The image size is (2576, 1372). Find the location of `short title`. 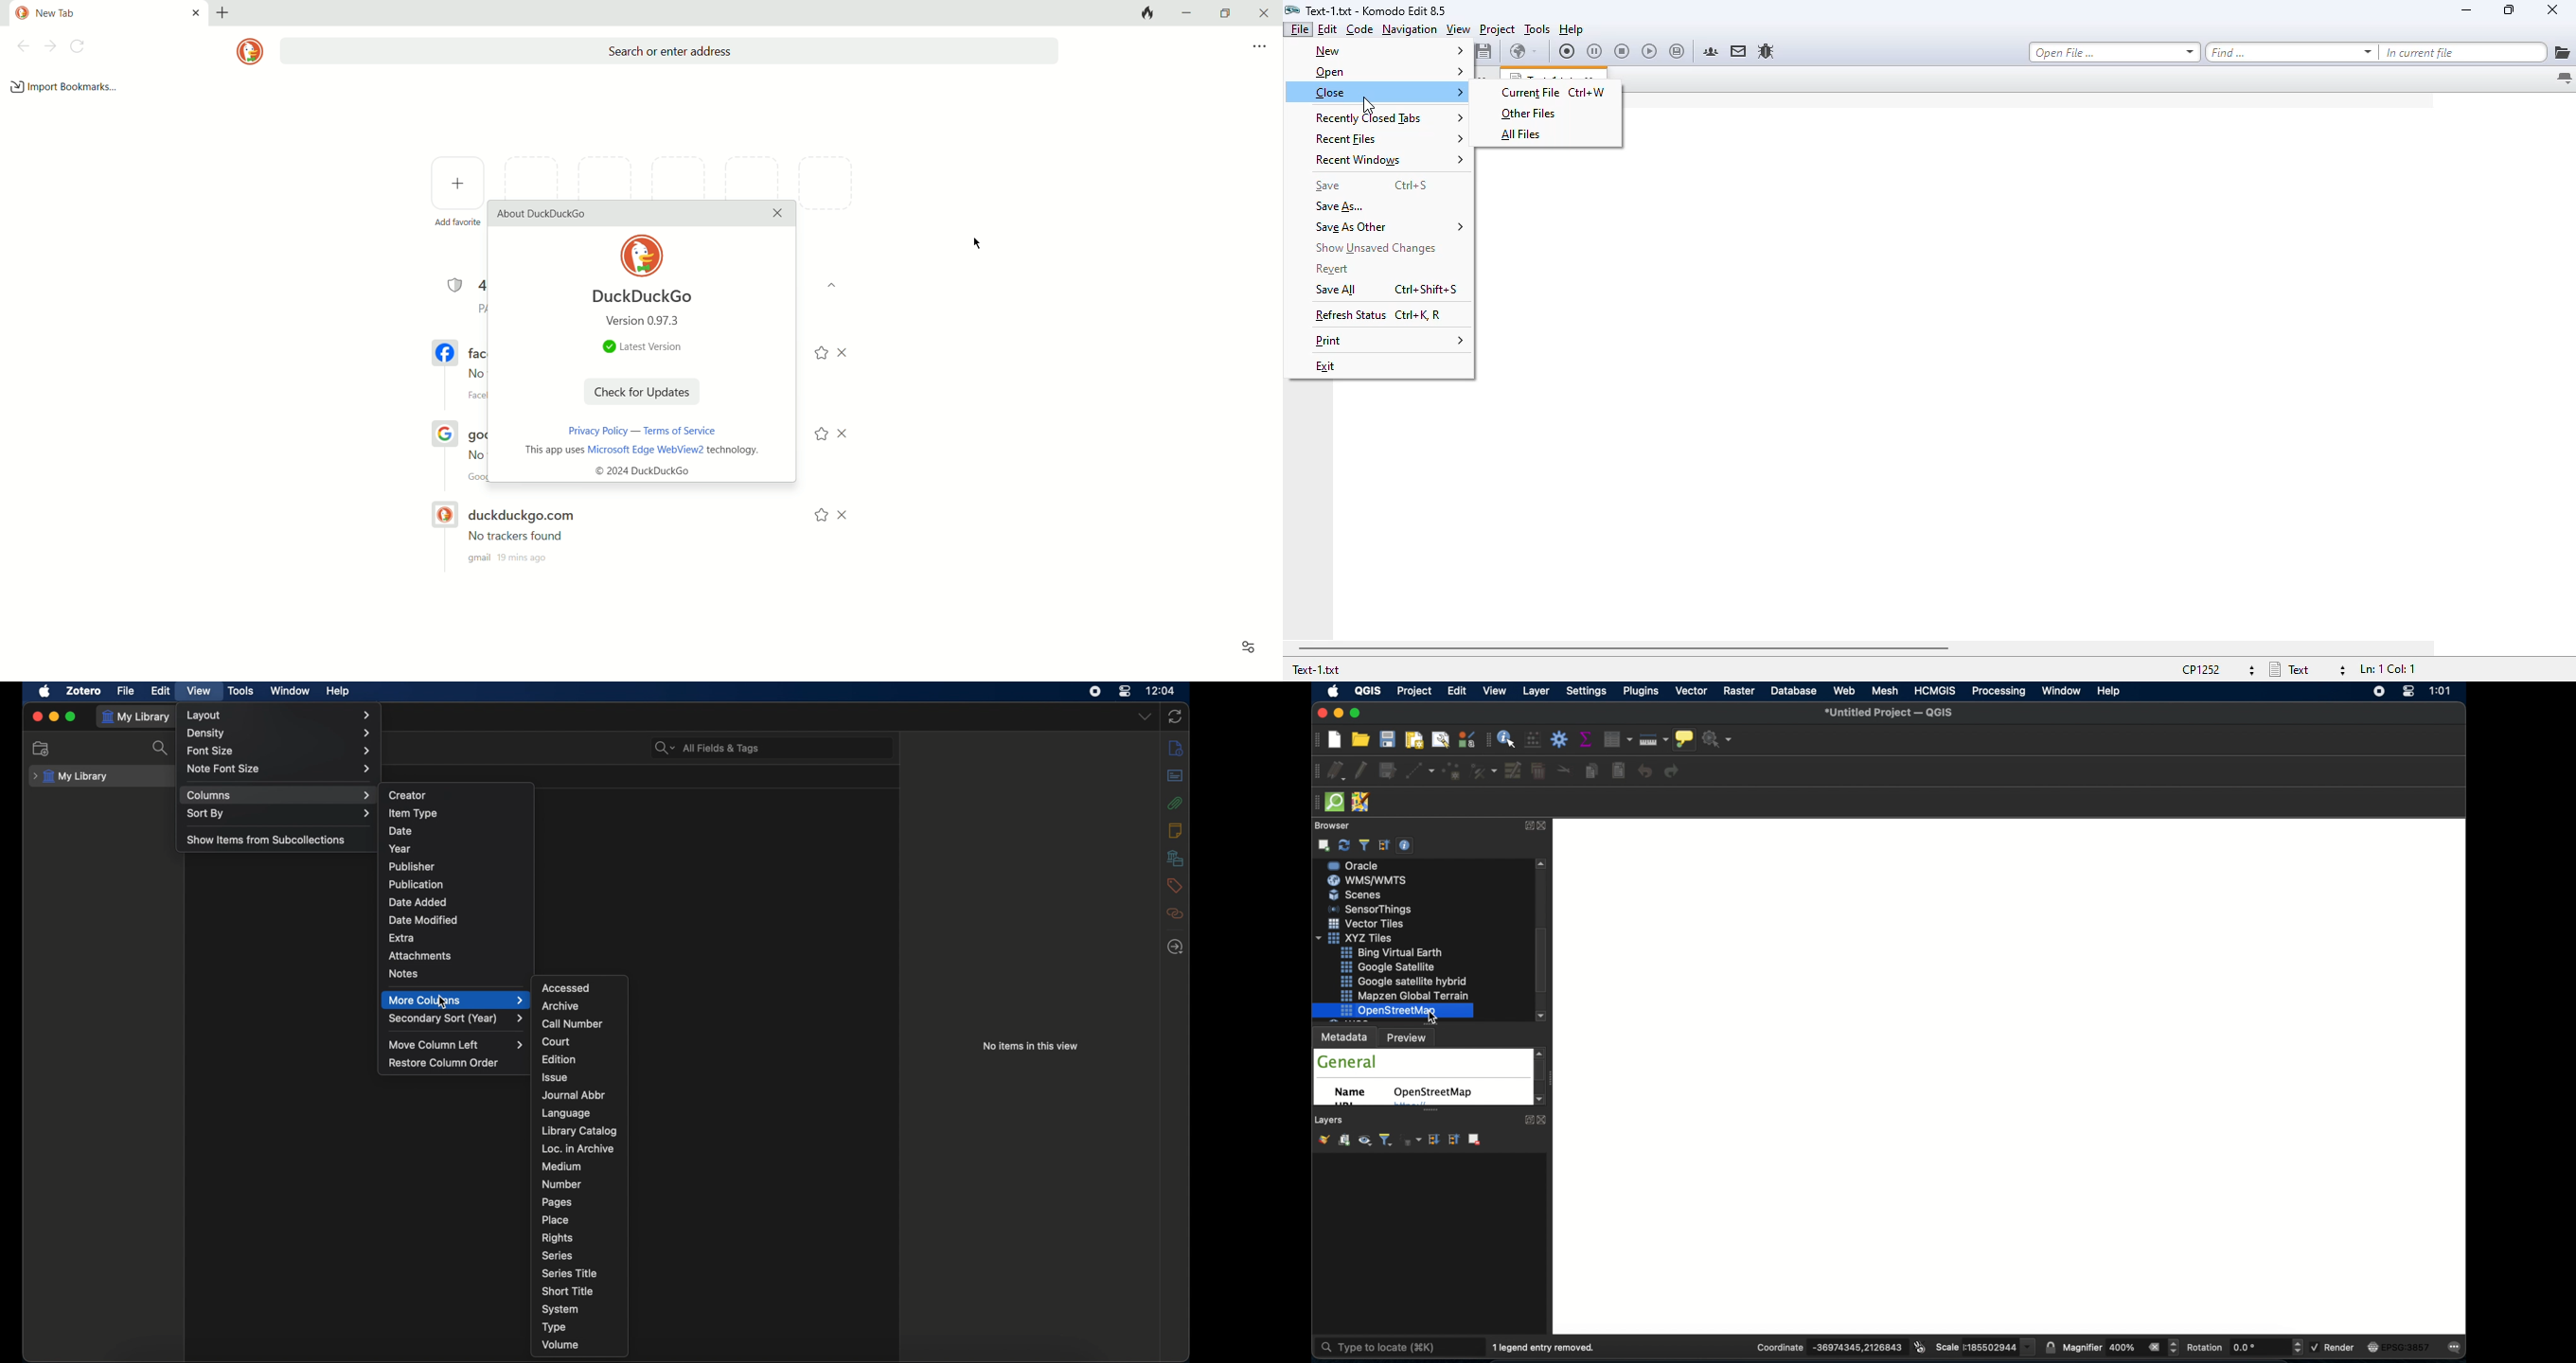

short title is located at coordinates (567, 1290).